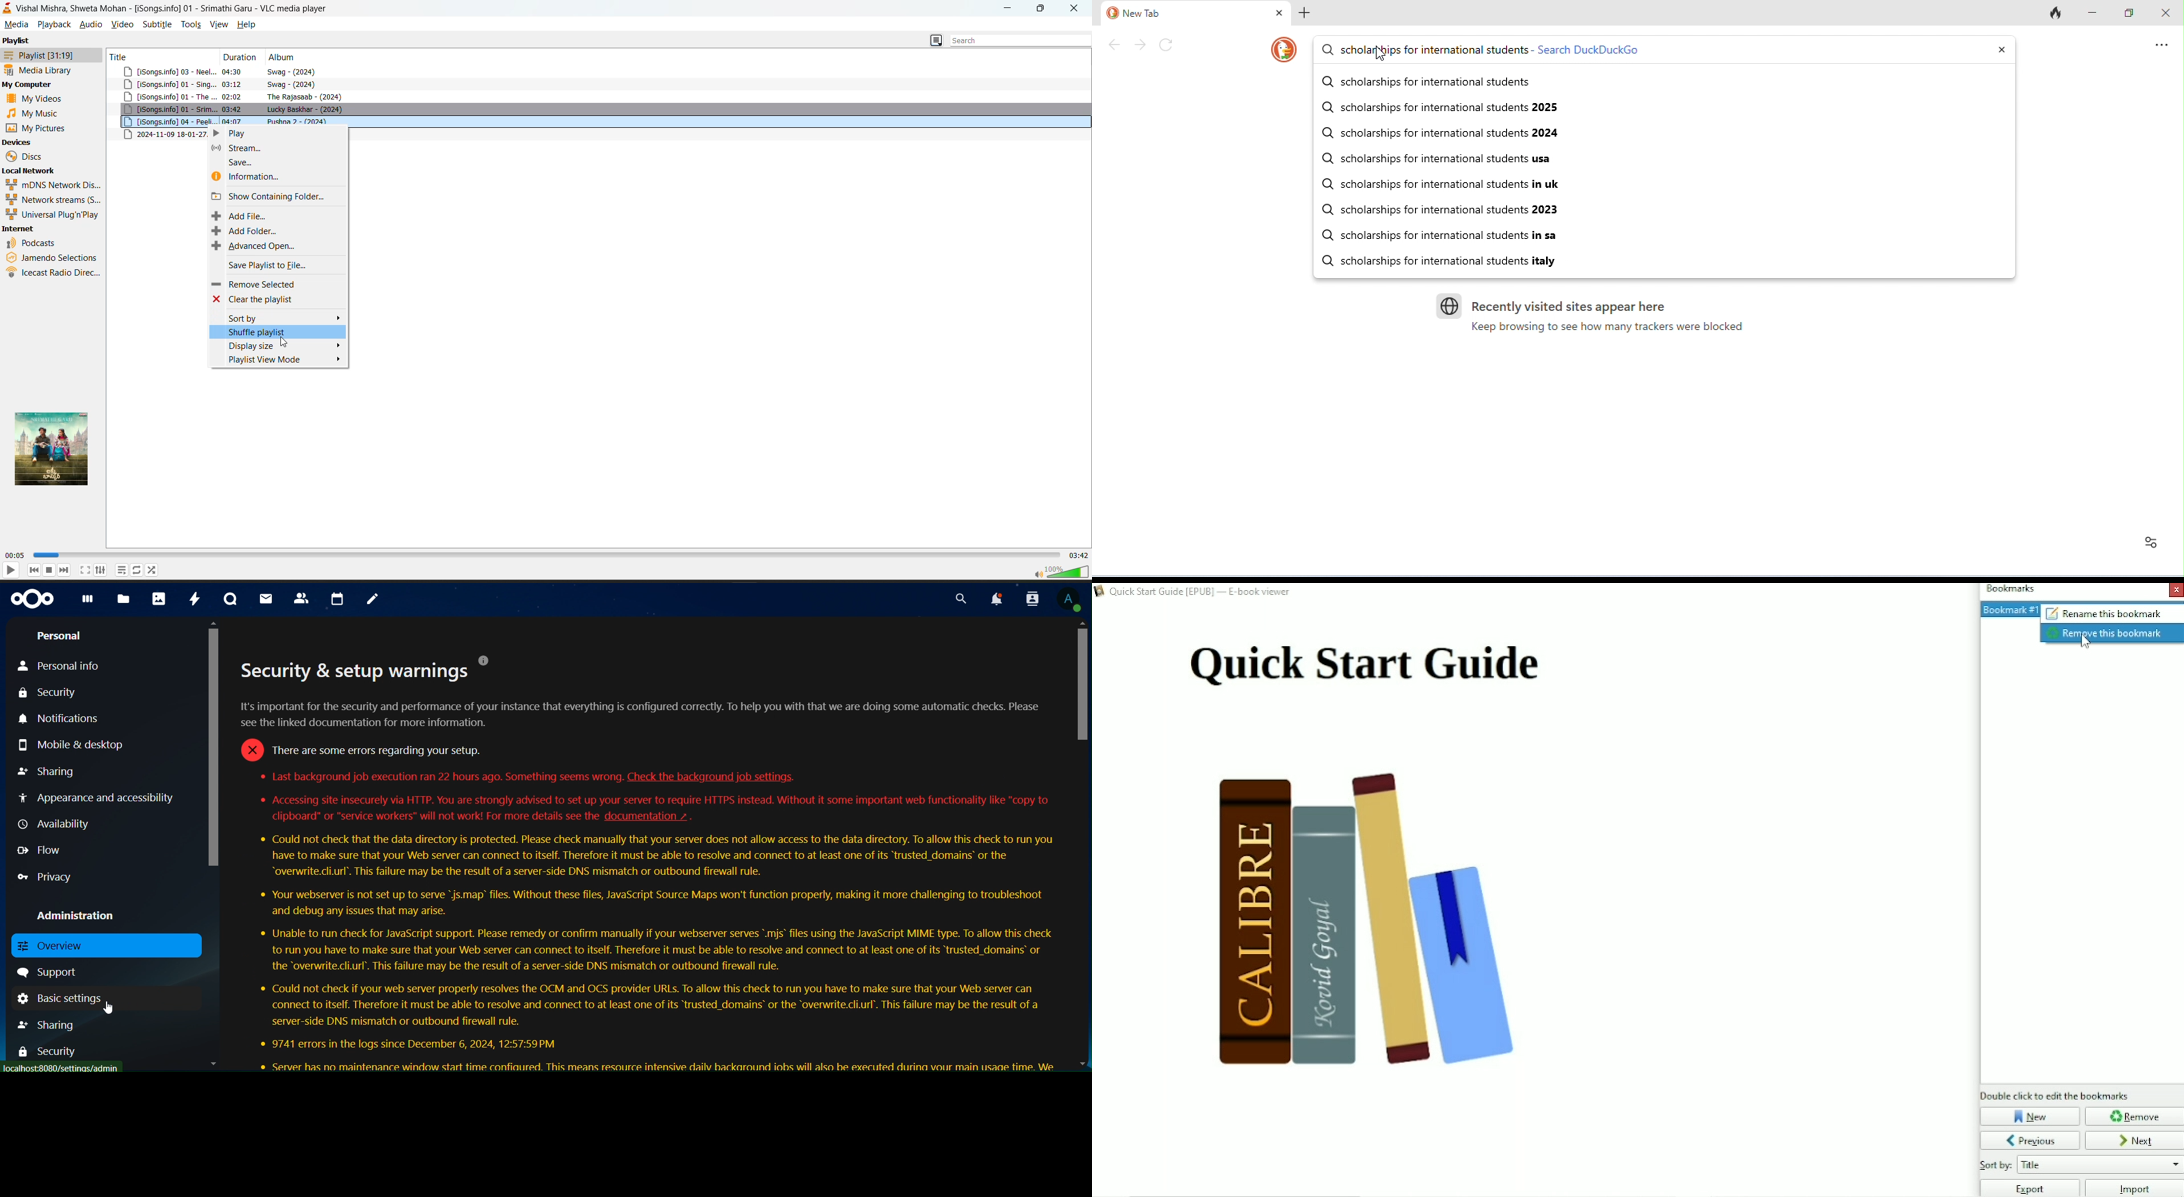  Describe the element at coordinates (2030, 1116) in the screenshot. I see `New` at that location.